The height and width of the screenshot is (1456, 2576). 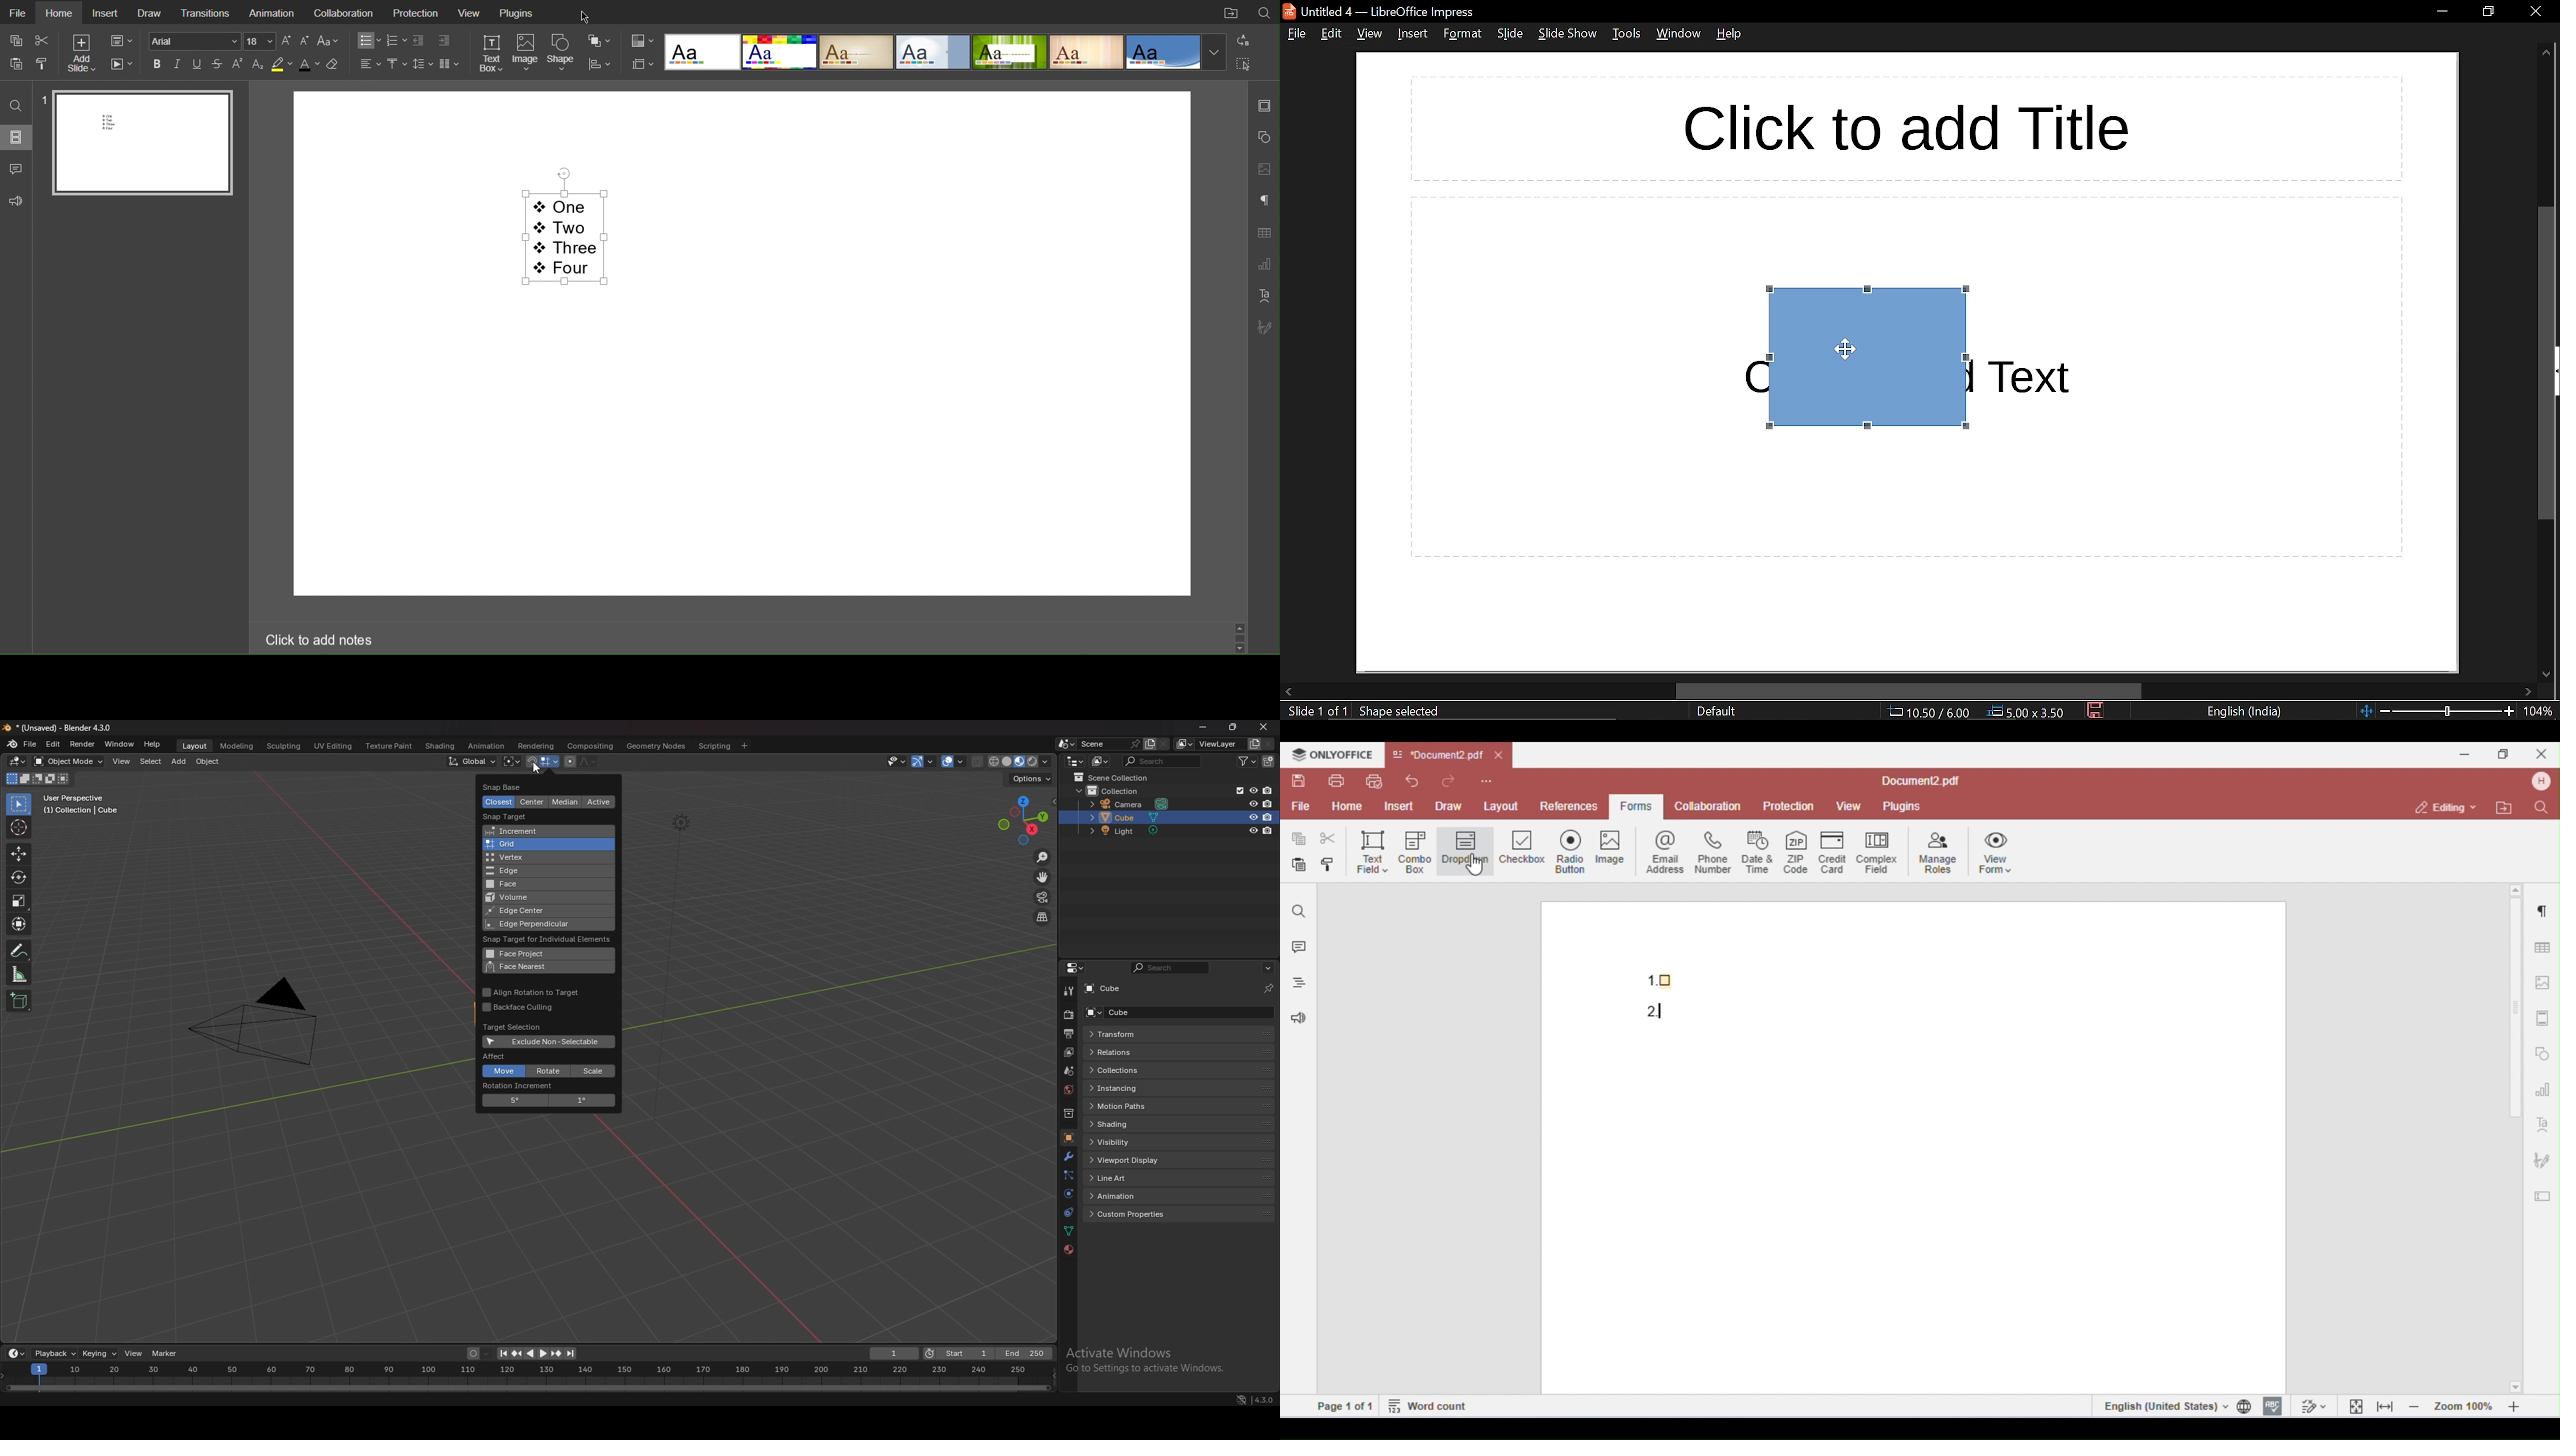 What do you see at coordinates (2533, 690) in the screenshot?
I see `move right` at bounding box center [2533, 690].